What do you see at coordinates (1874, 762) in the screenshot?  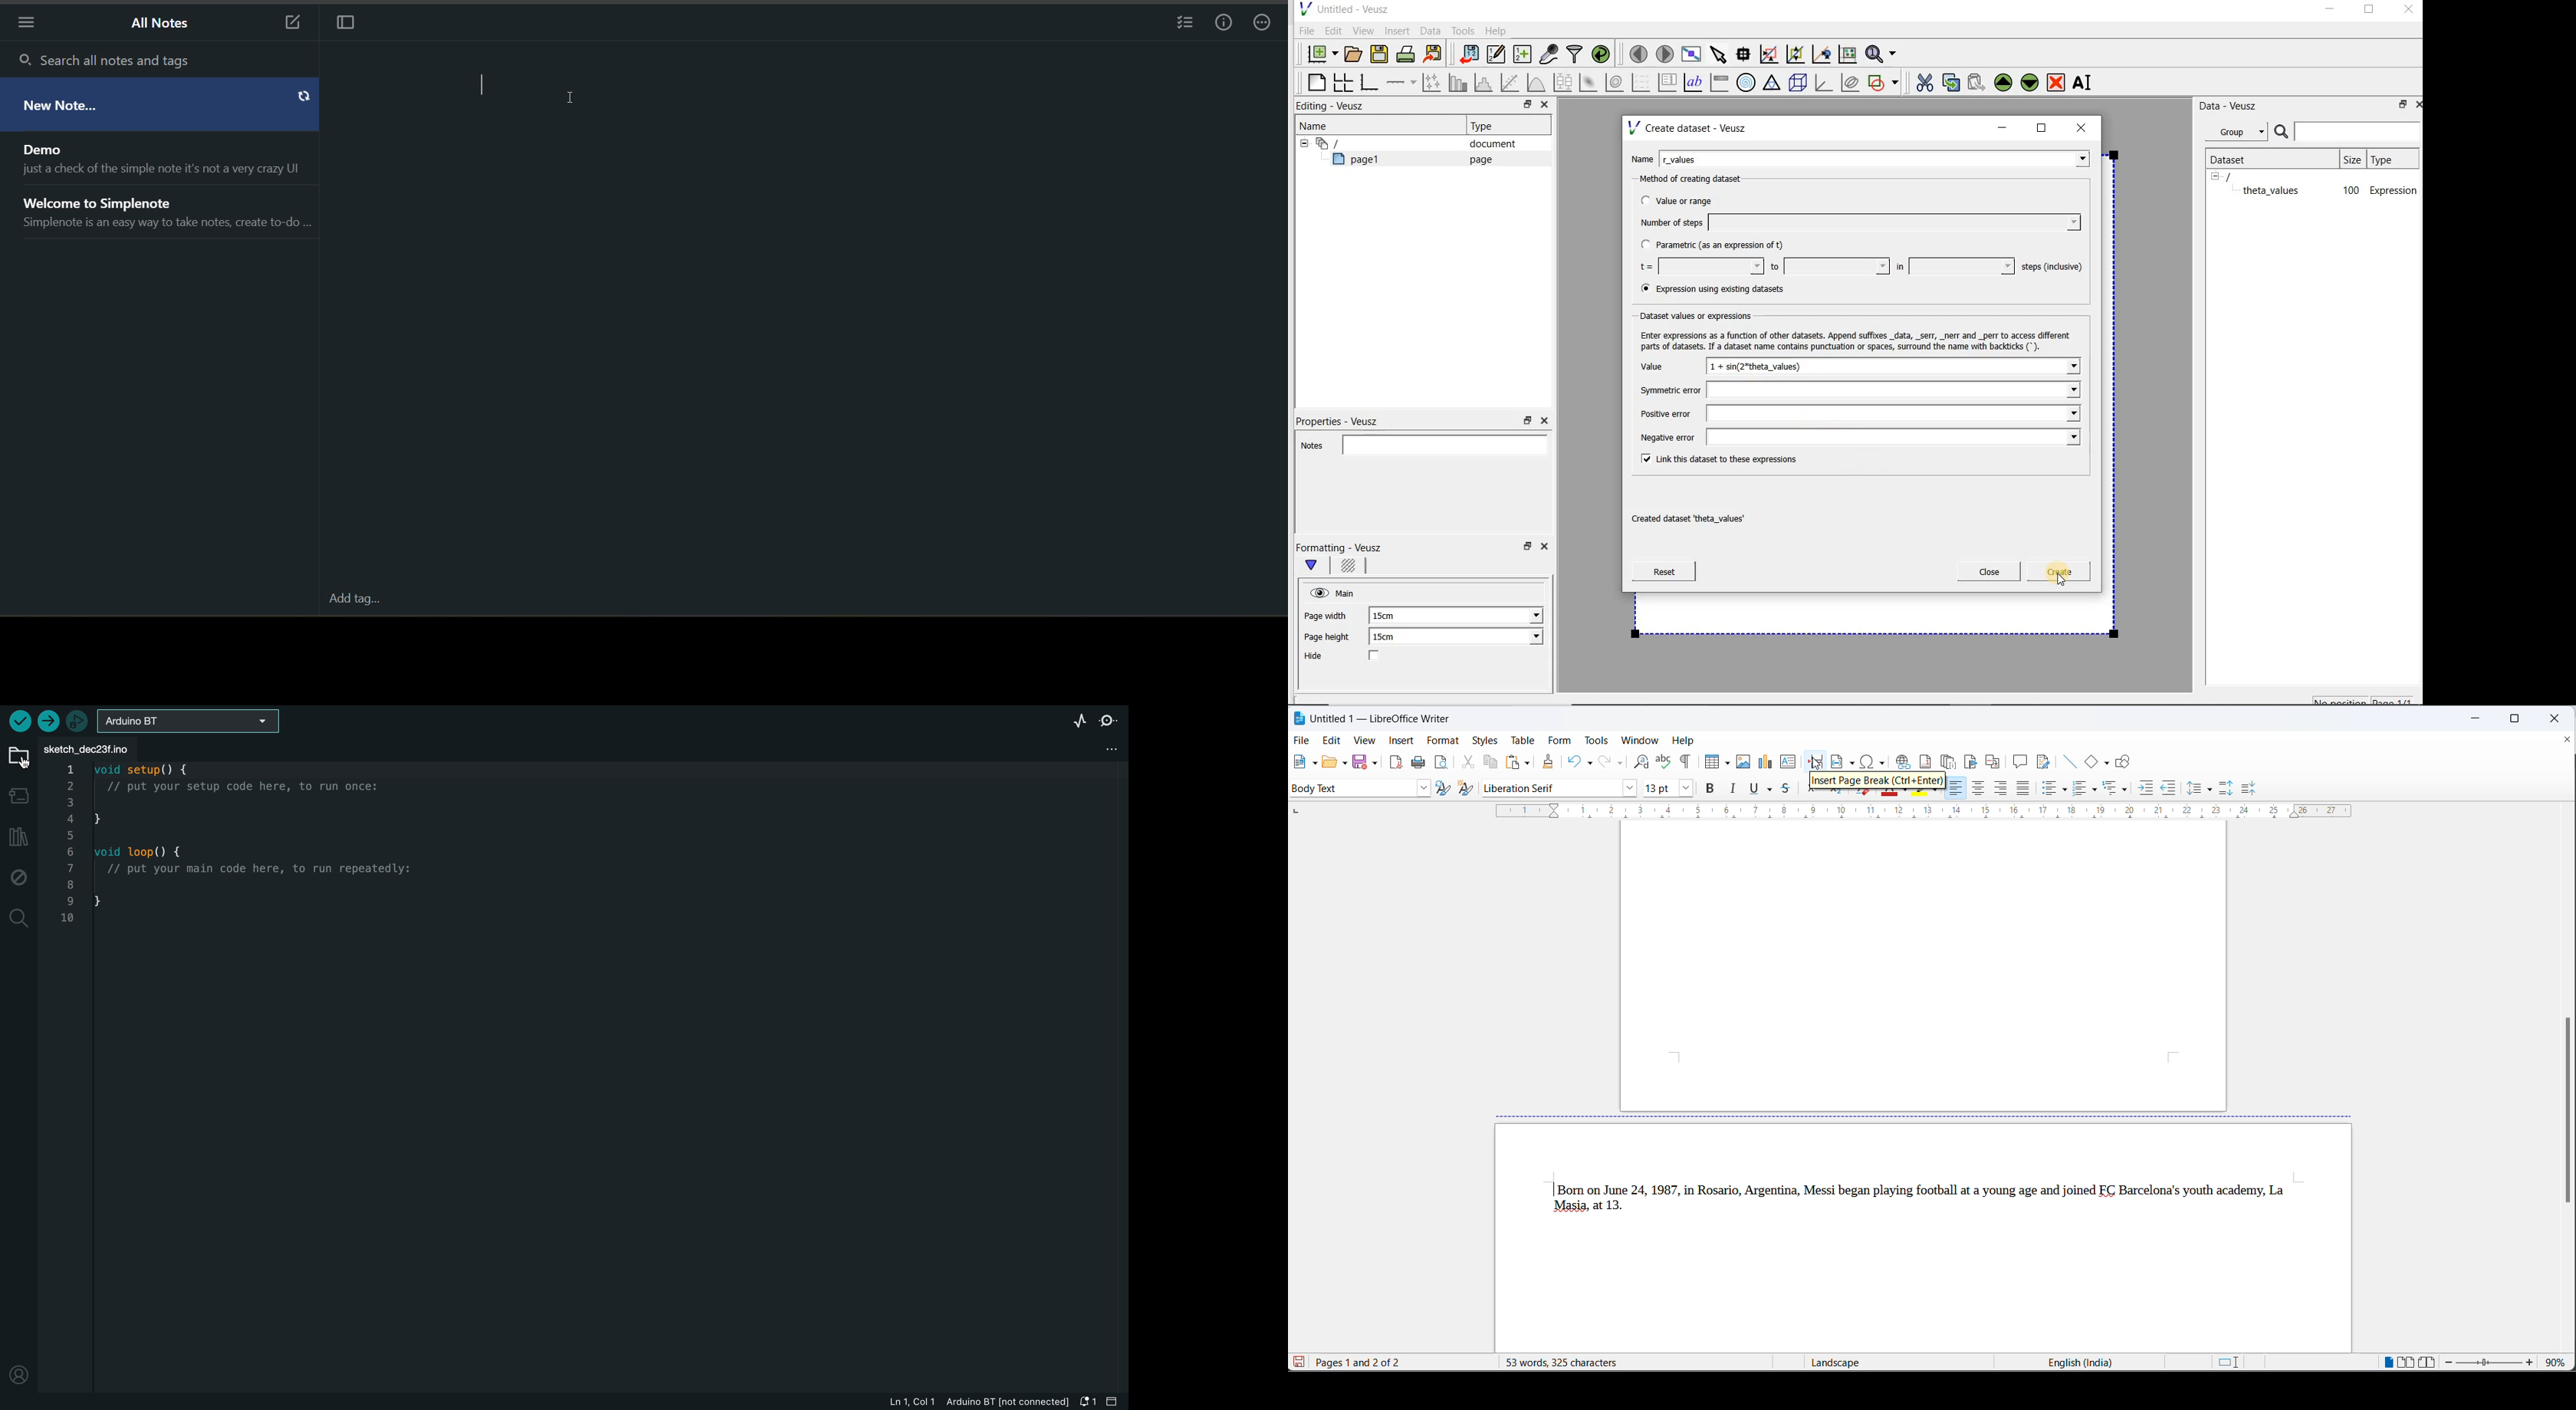 I see `insert hyperlink` at bounding box center [1874, 762].